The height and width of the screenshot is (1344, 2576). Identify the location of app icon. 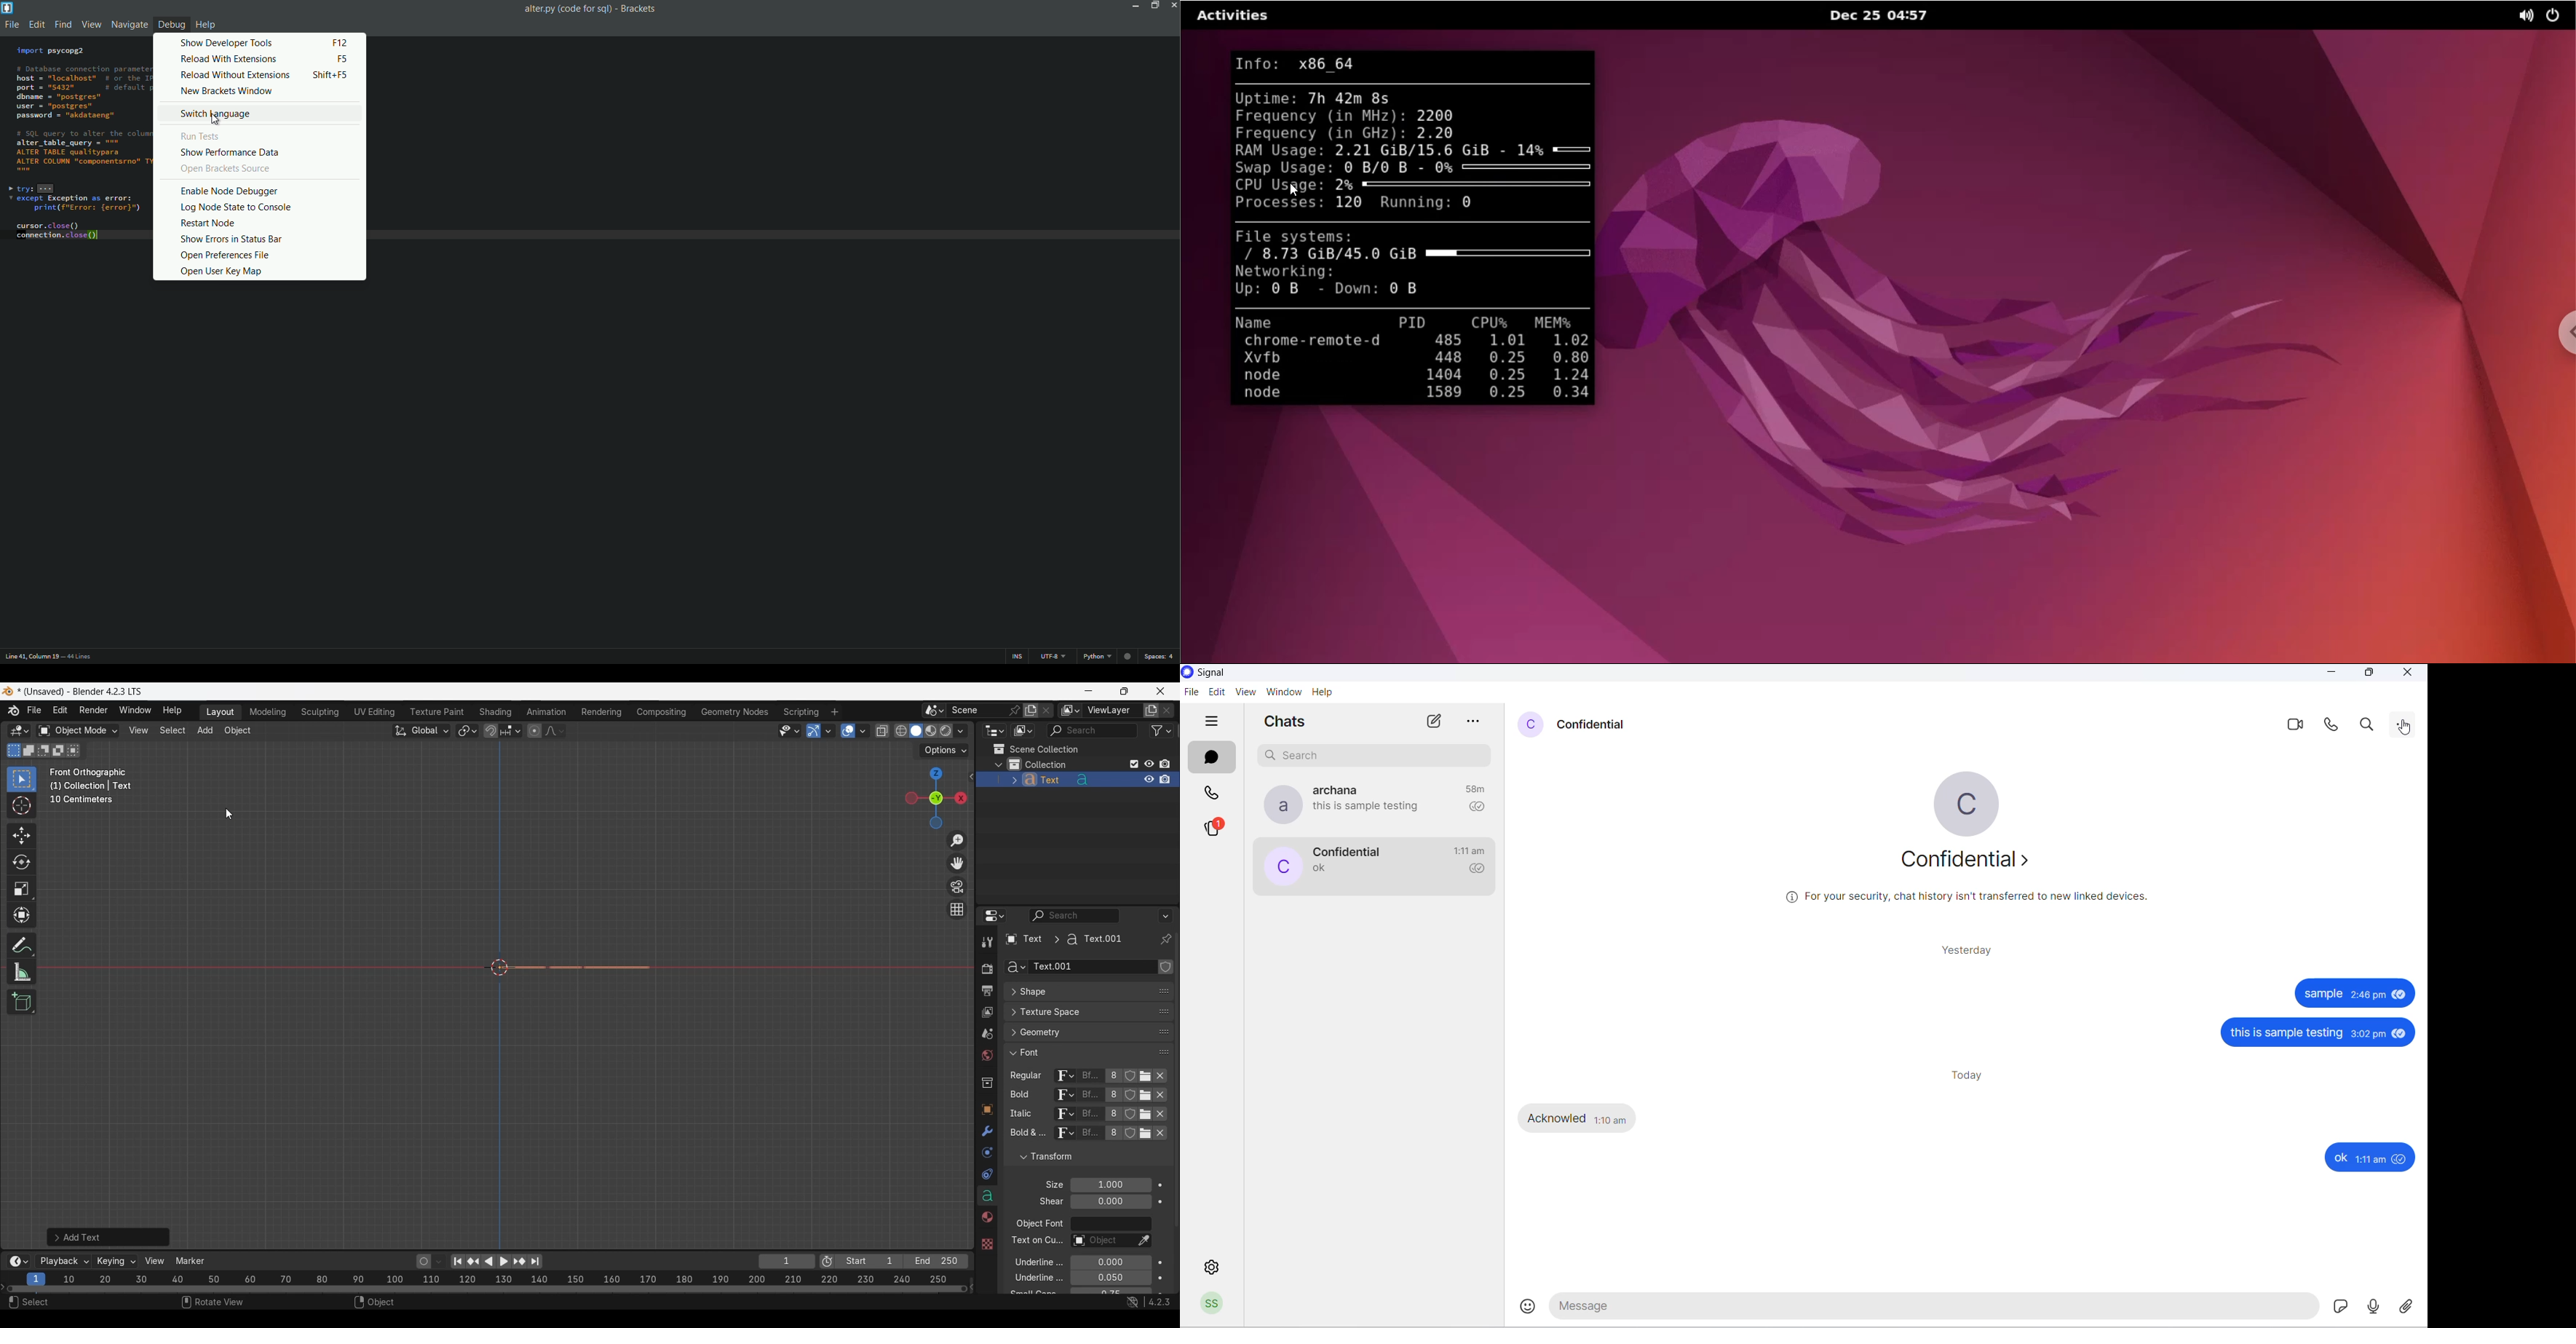
(7, 7).